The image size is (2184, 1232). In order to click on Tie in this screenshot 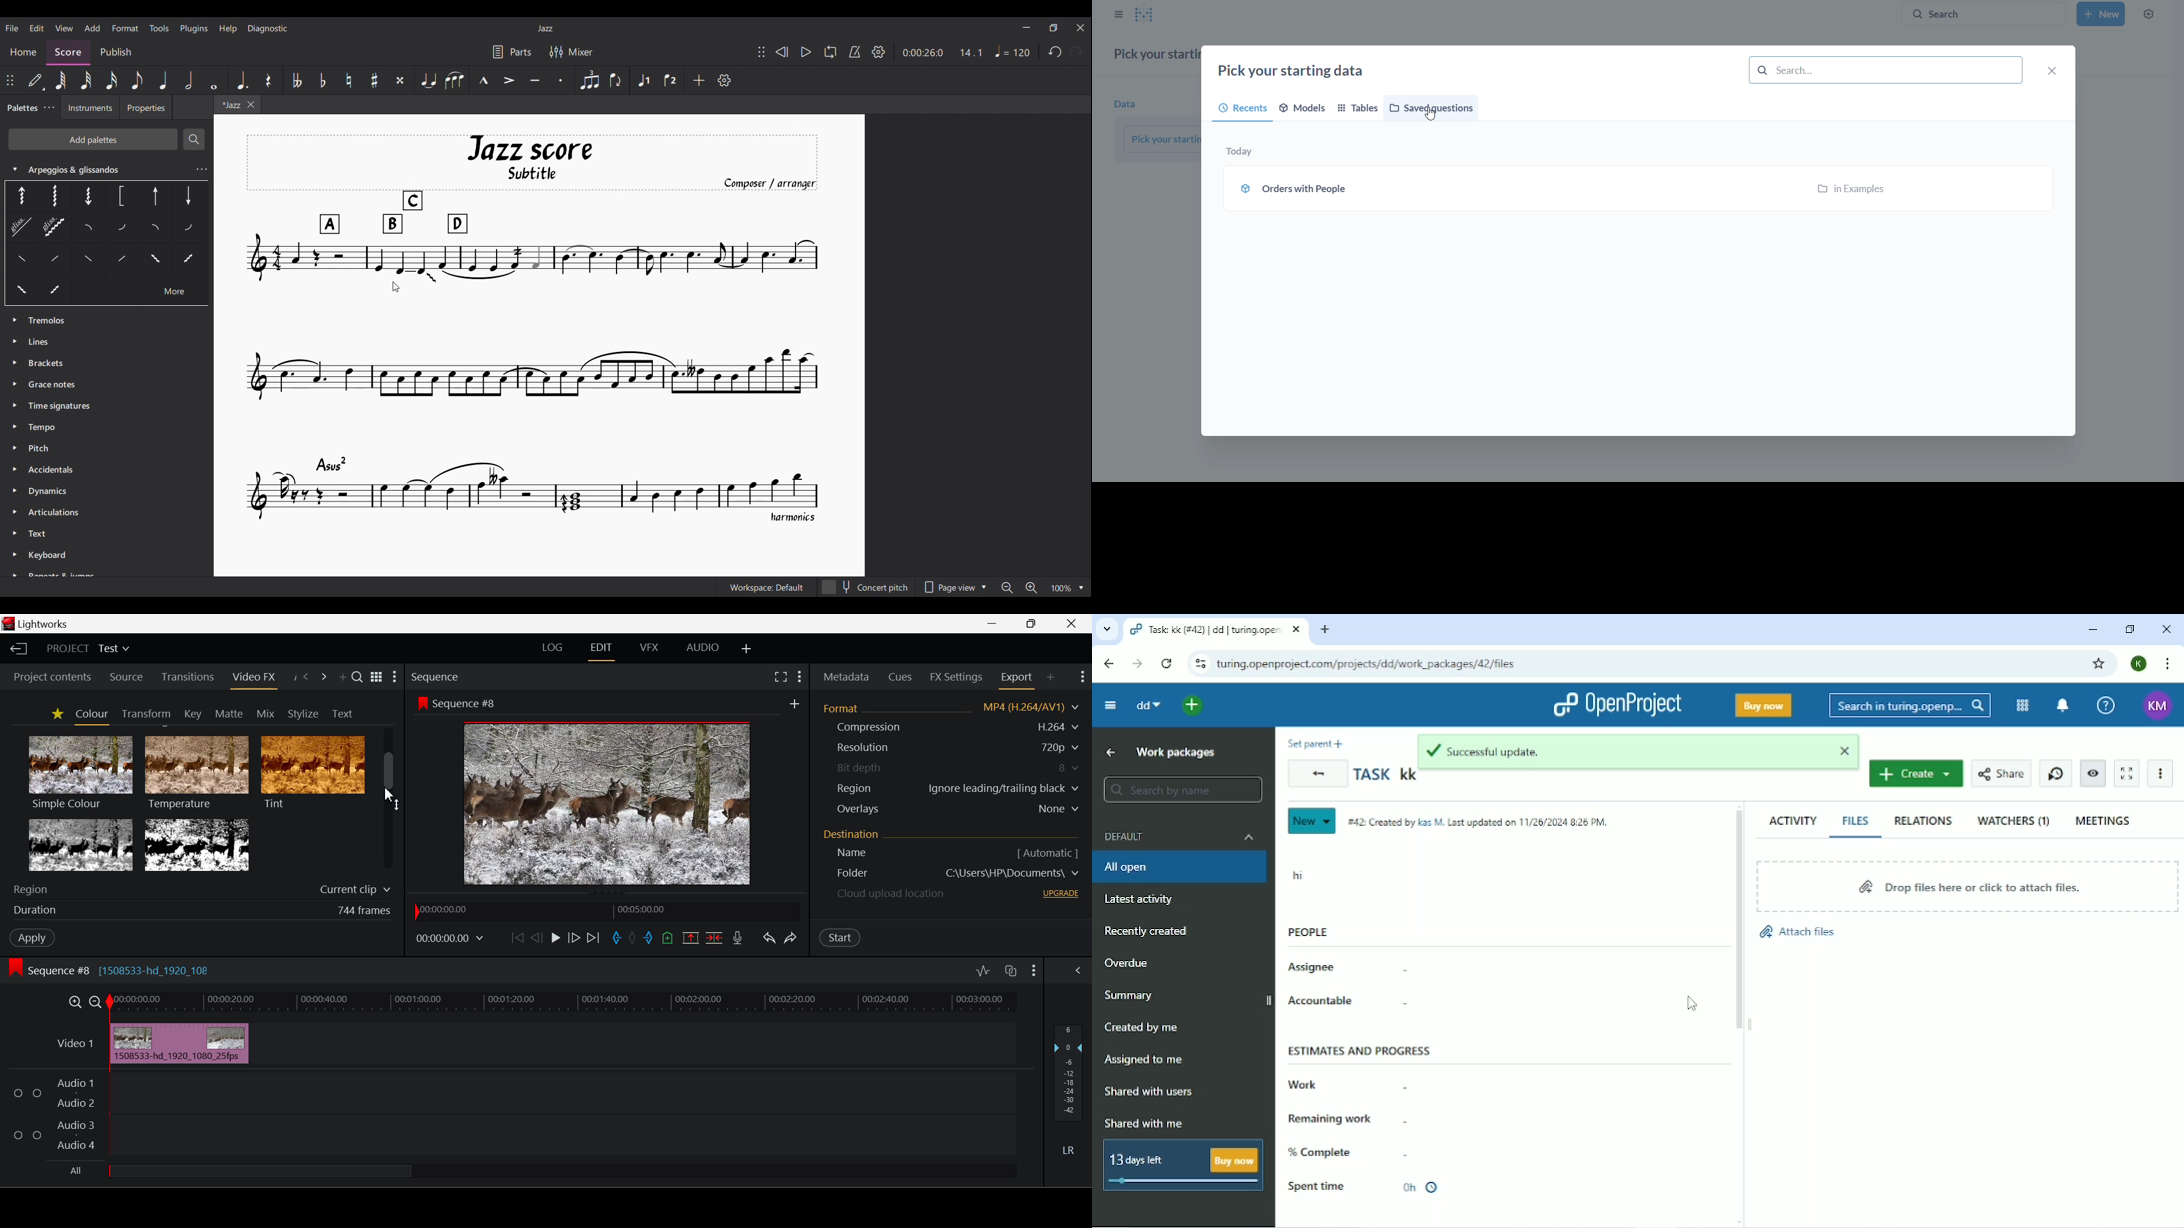, I will do `click(428, 80)`.